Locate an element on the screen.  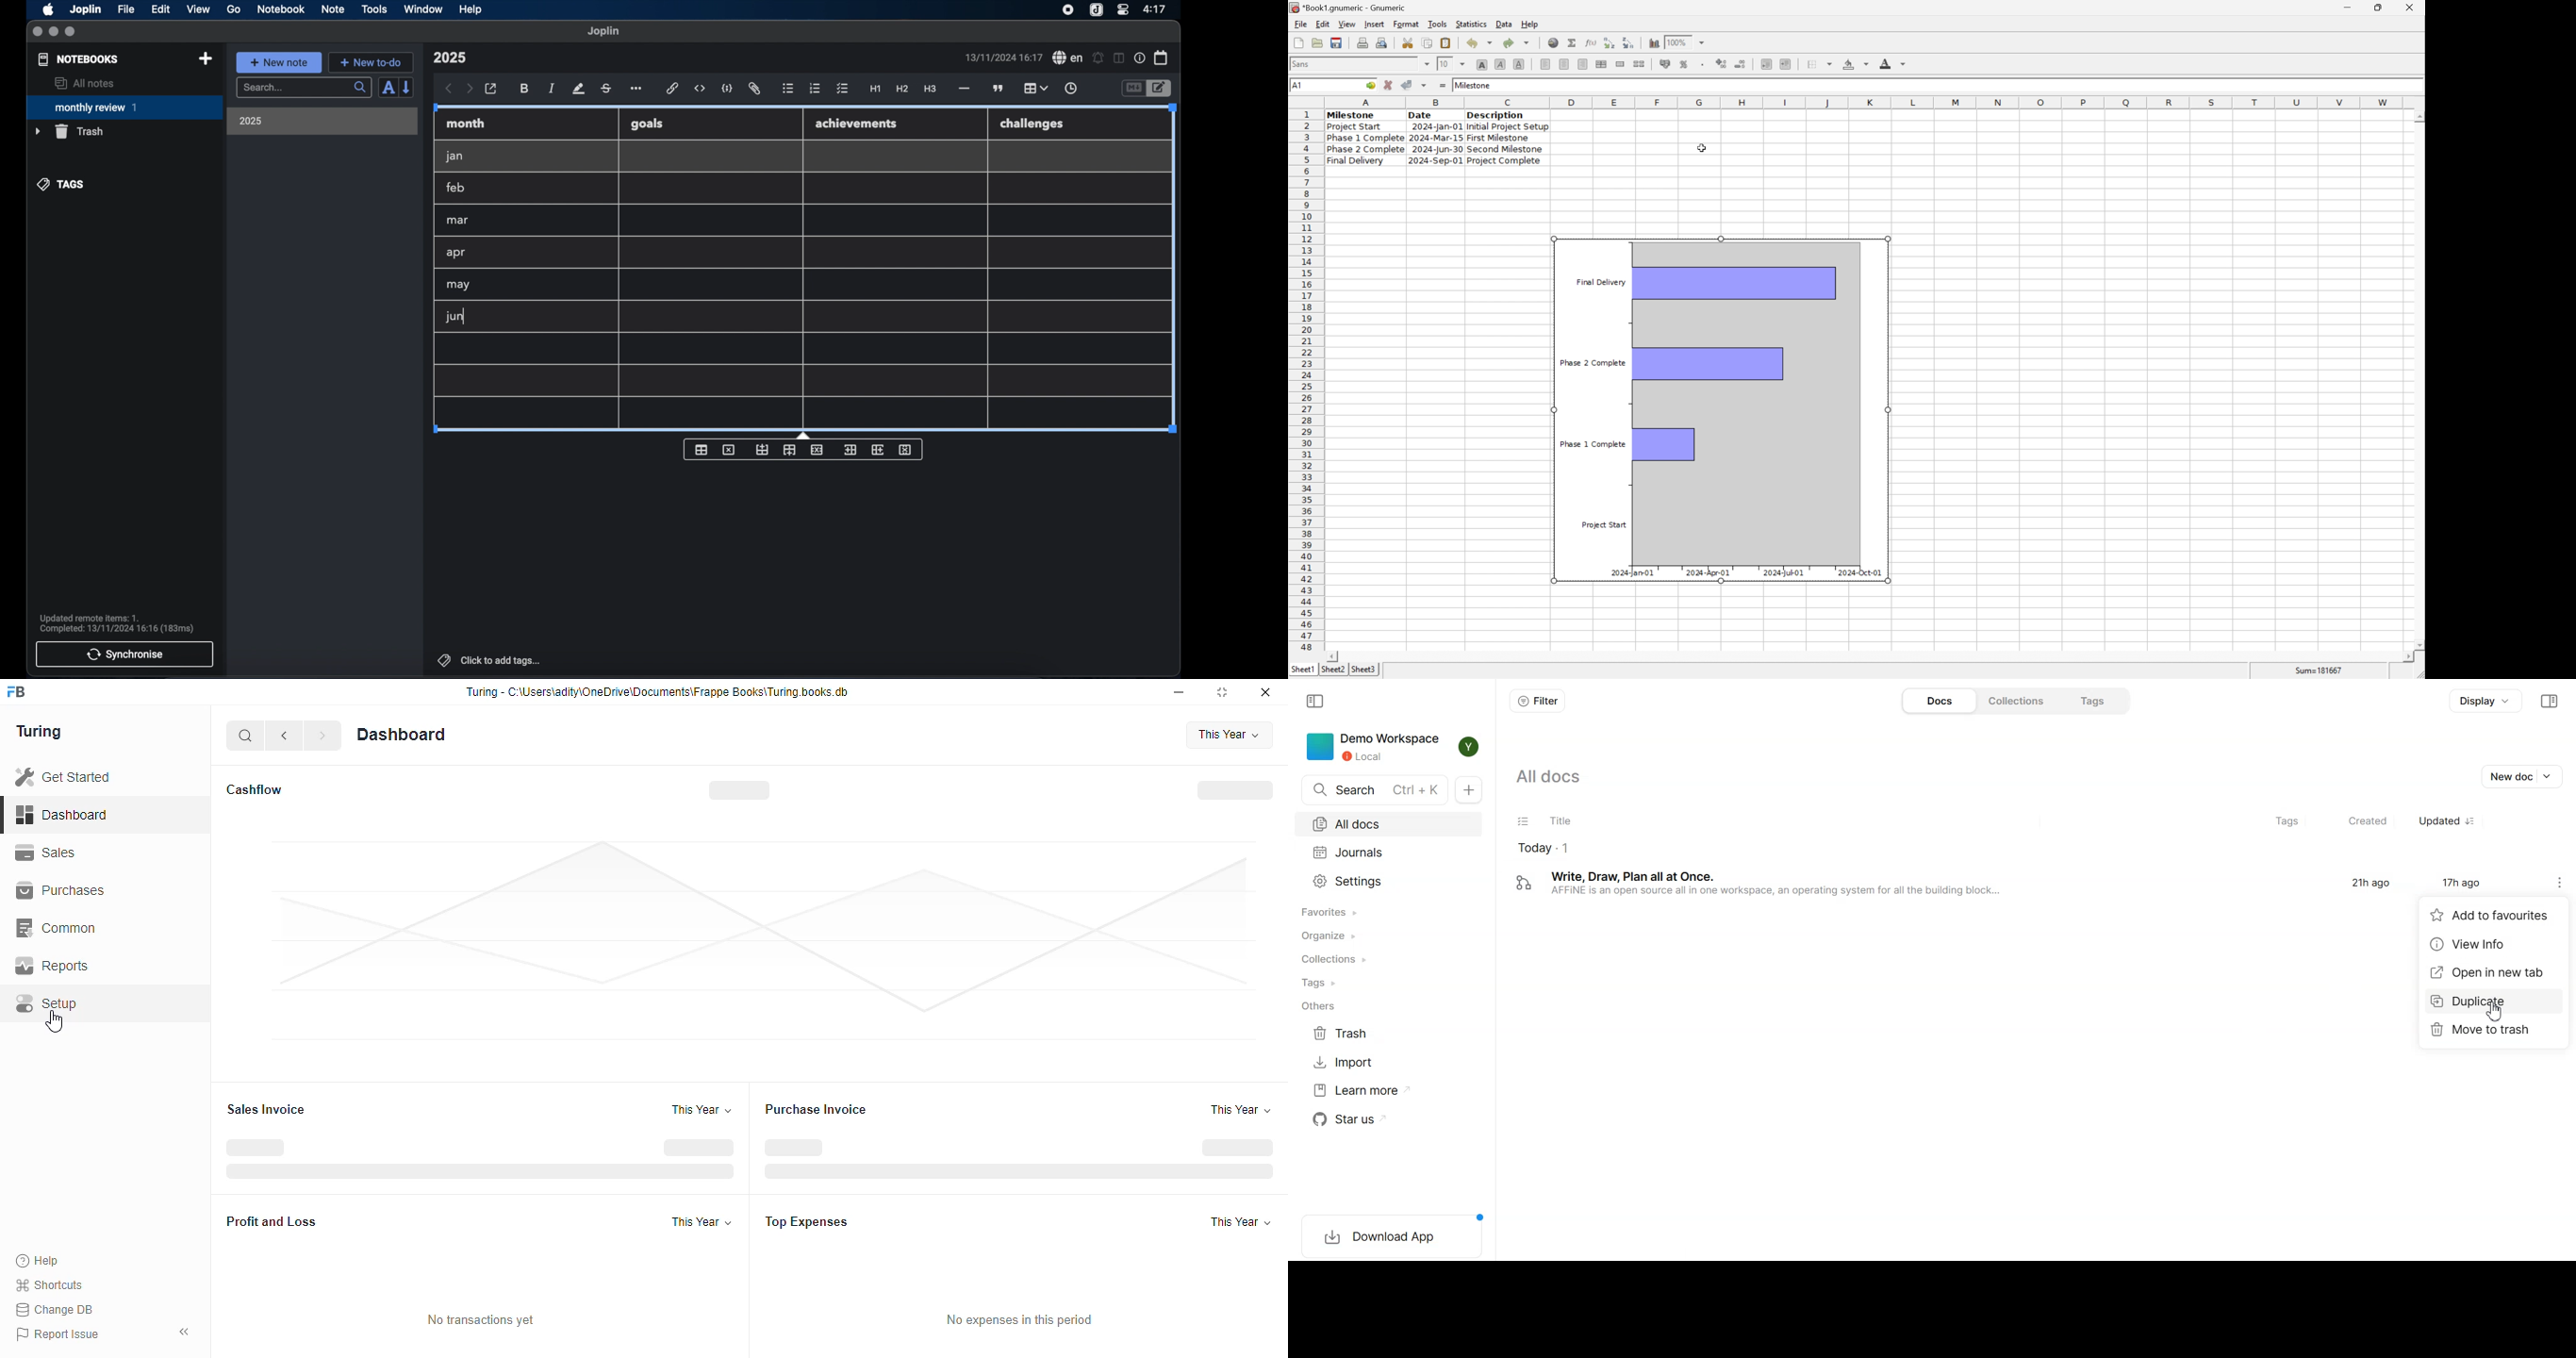
align left is located at coordinates (1546, 64).